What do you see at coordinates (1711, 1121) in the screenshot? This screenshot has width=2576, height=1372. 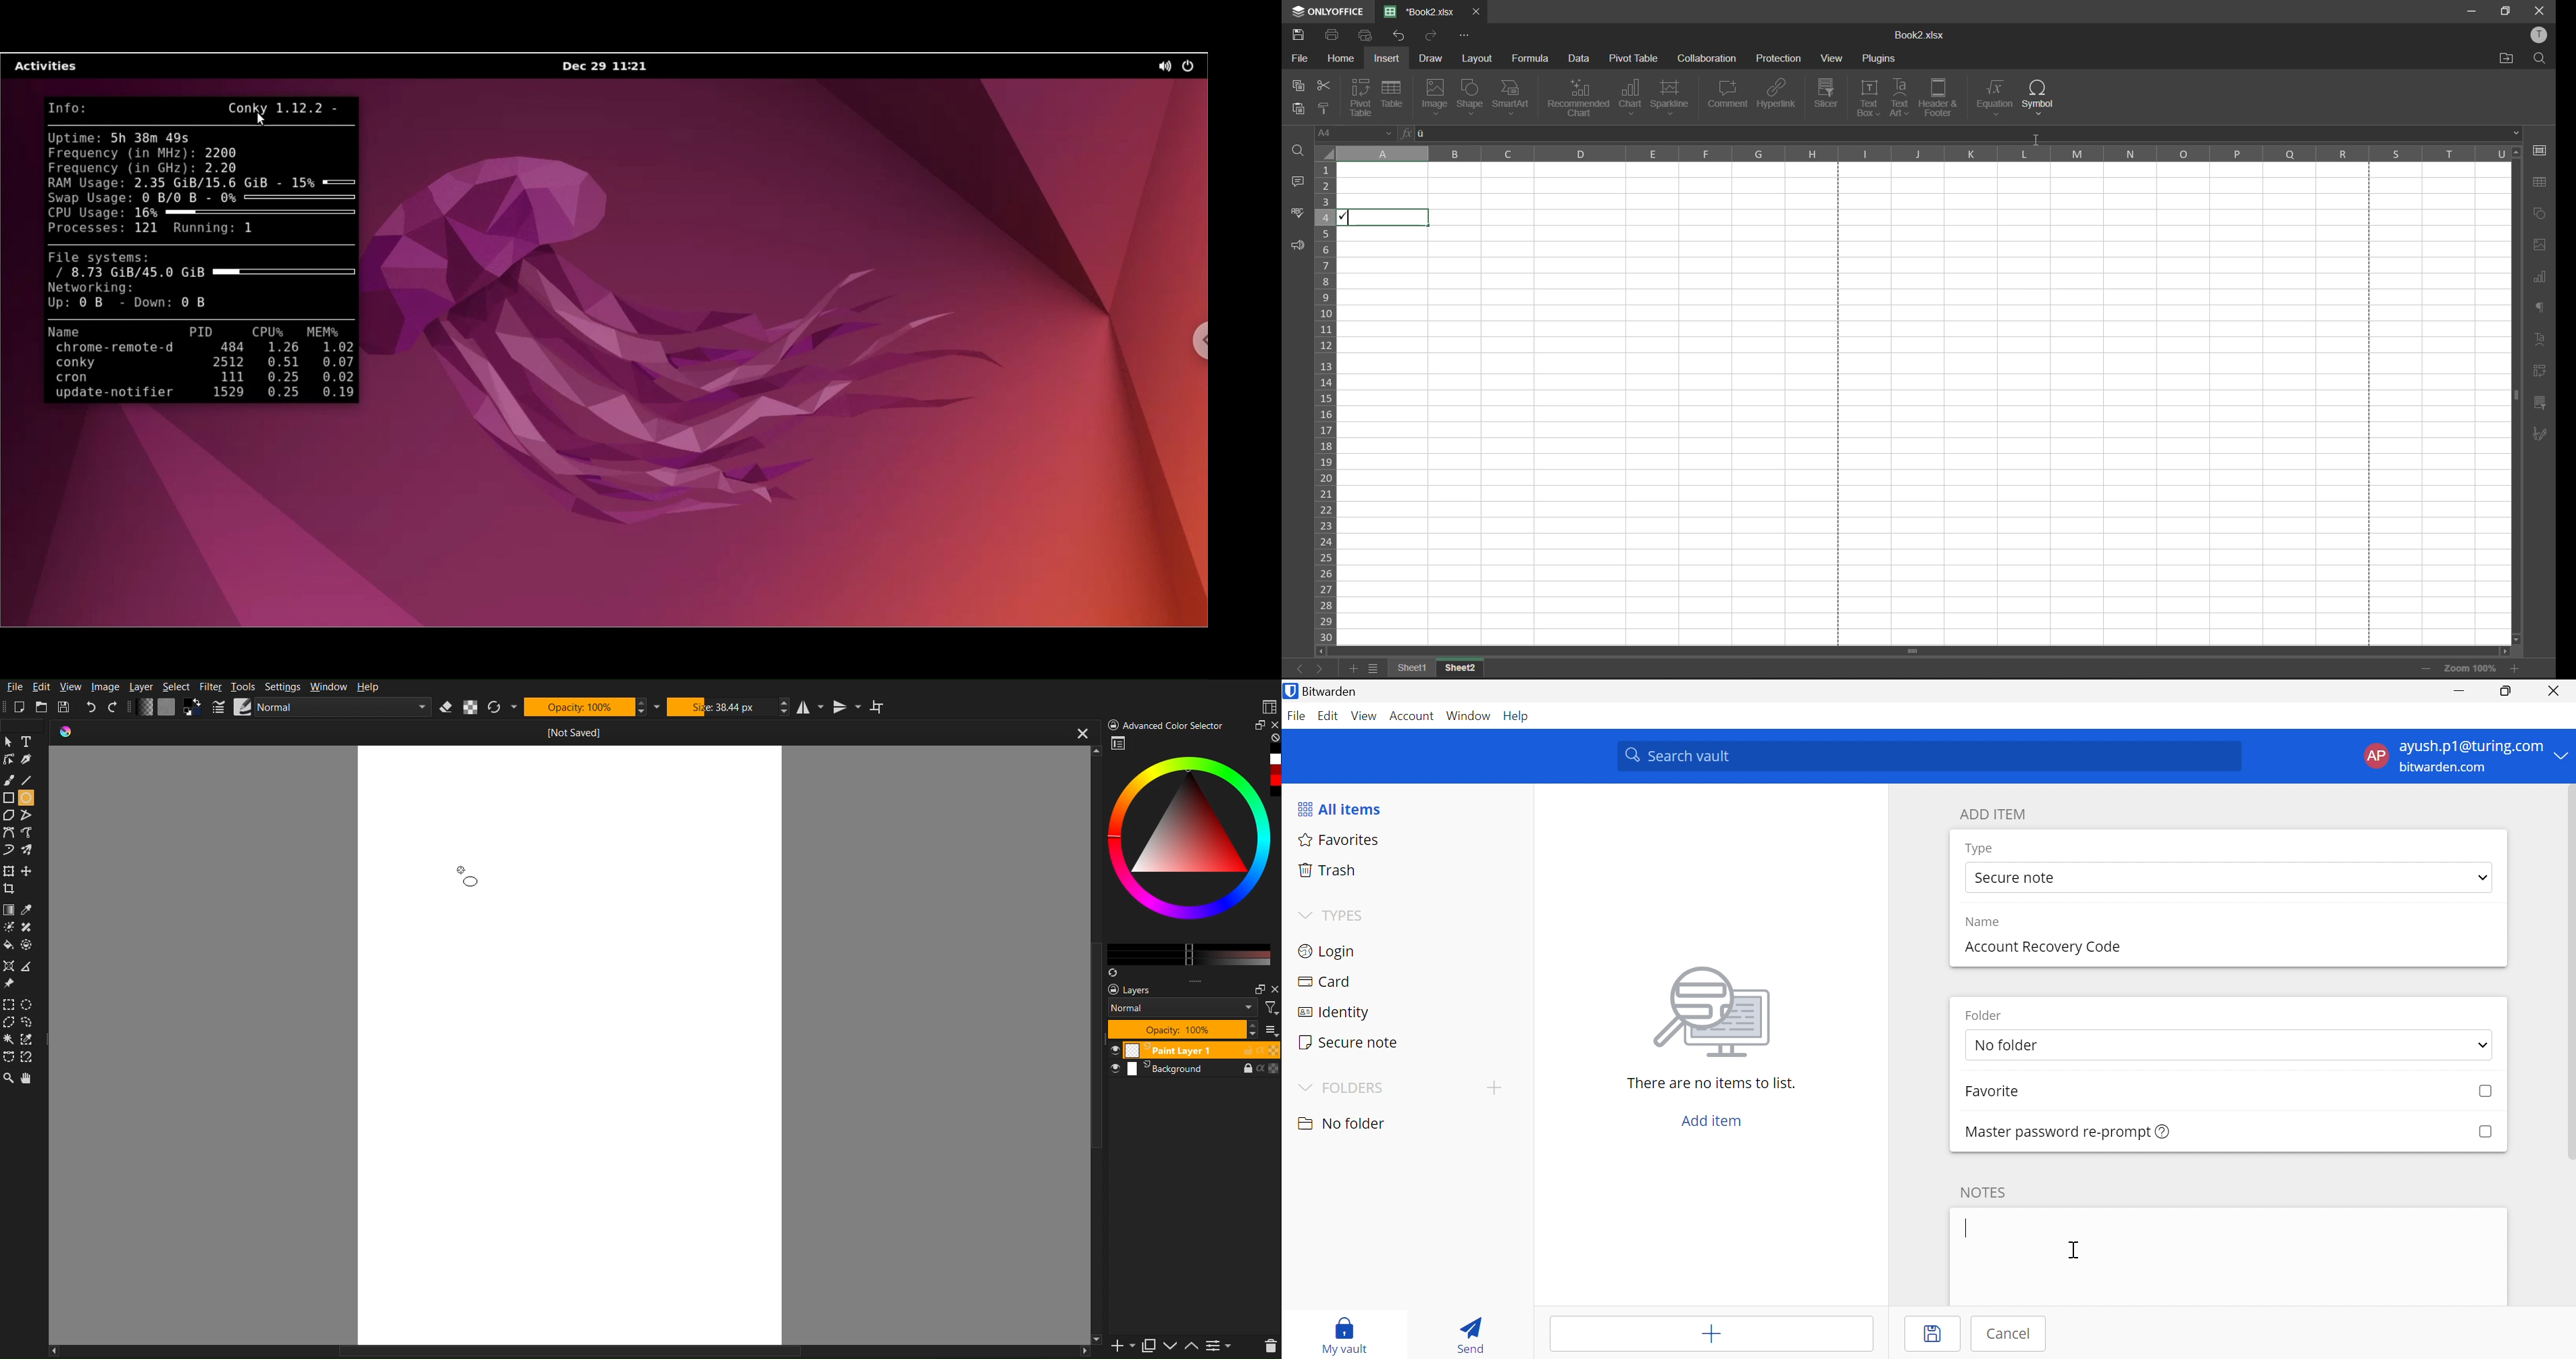 I see `Add item` at bounding box center [1711, 1121].